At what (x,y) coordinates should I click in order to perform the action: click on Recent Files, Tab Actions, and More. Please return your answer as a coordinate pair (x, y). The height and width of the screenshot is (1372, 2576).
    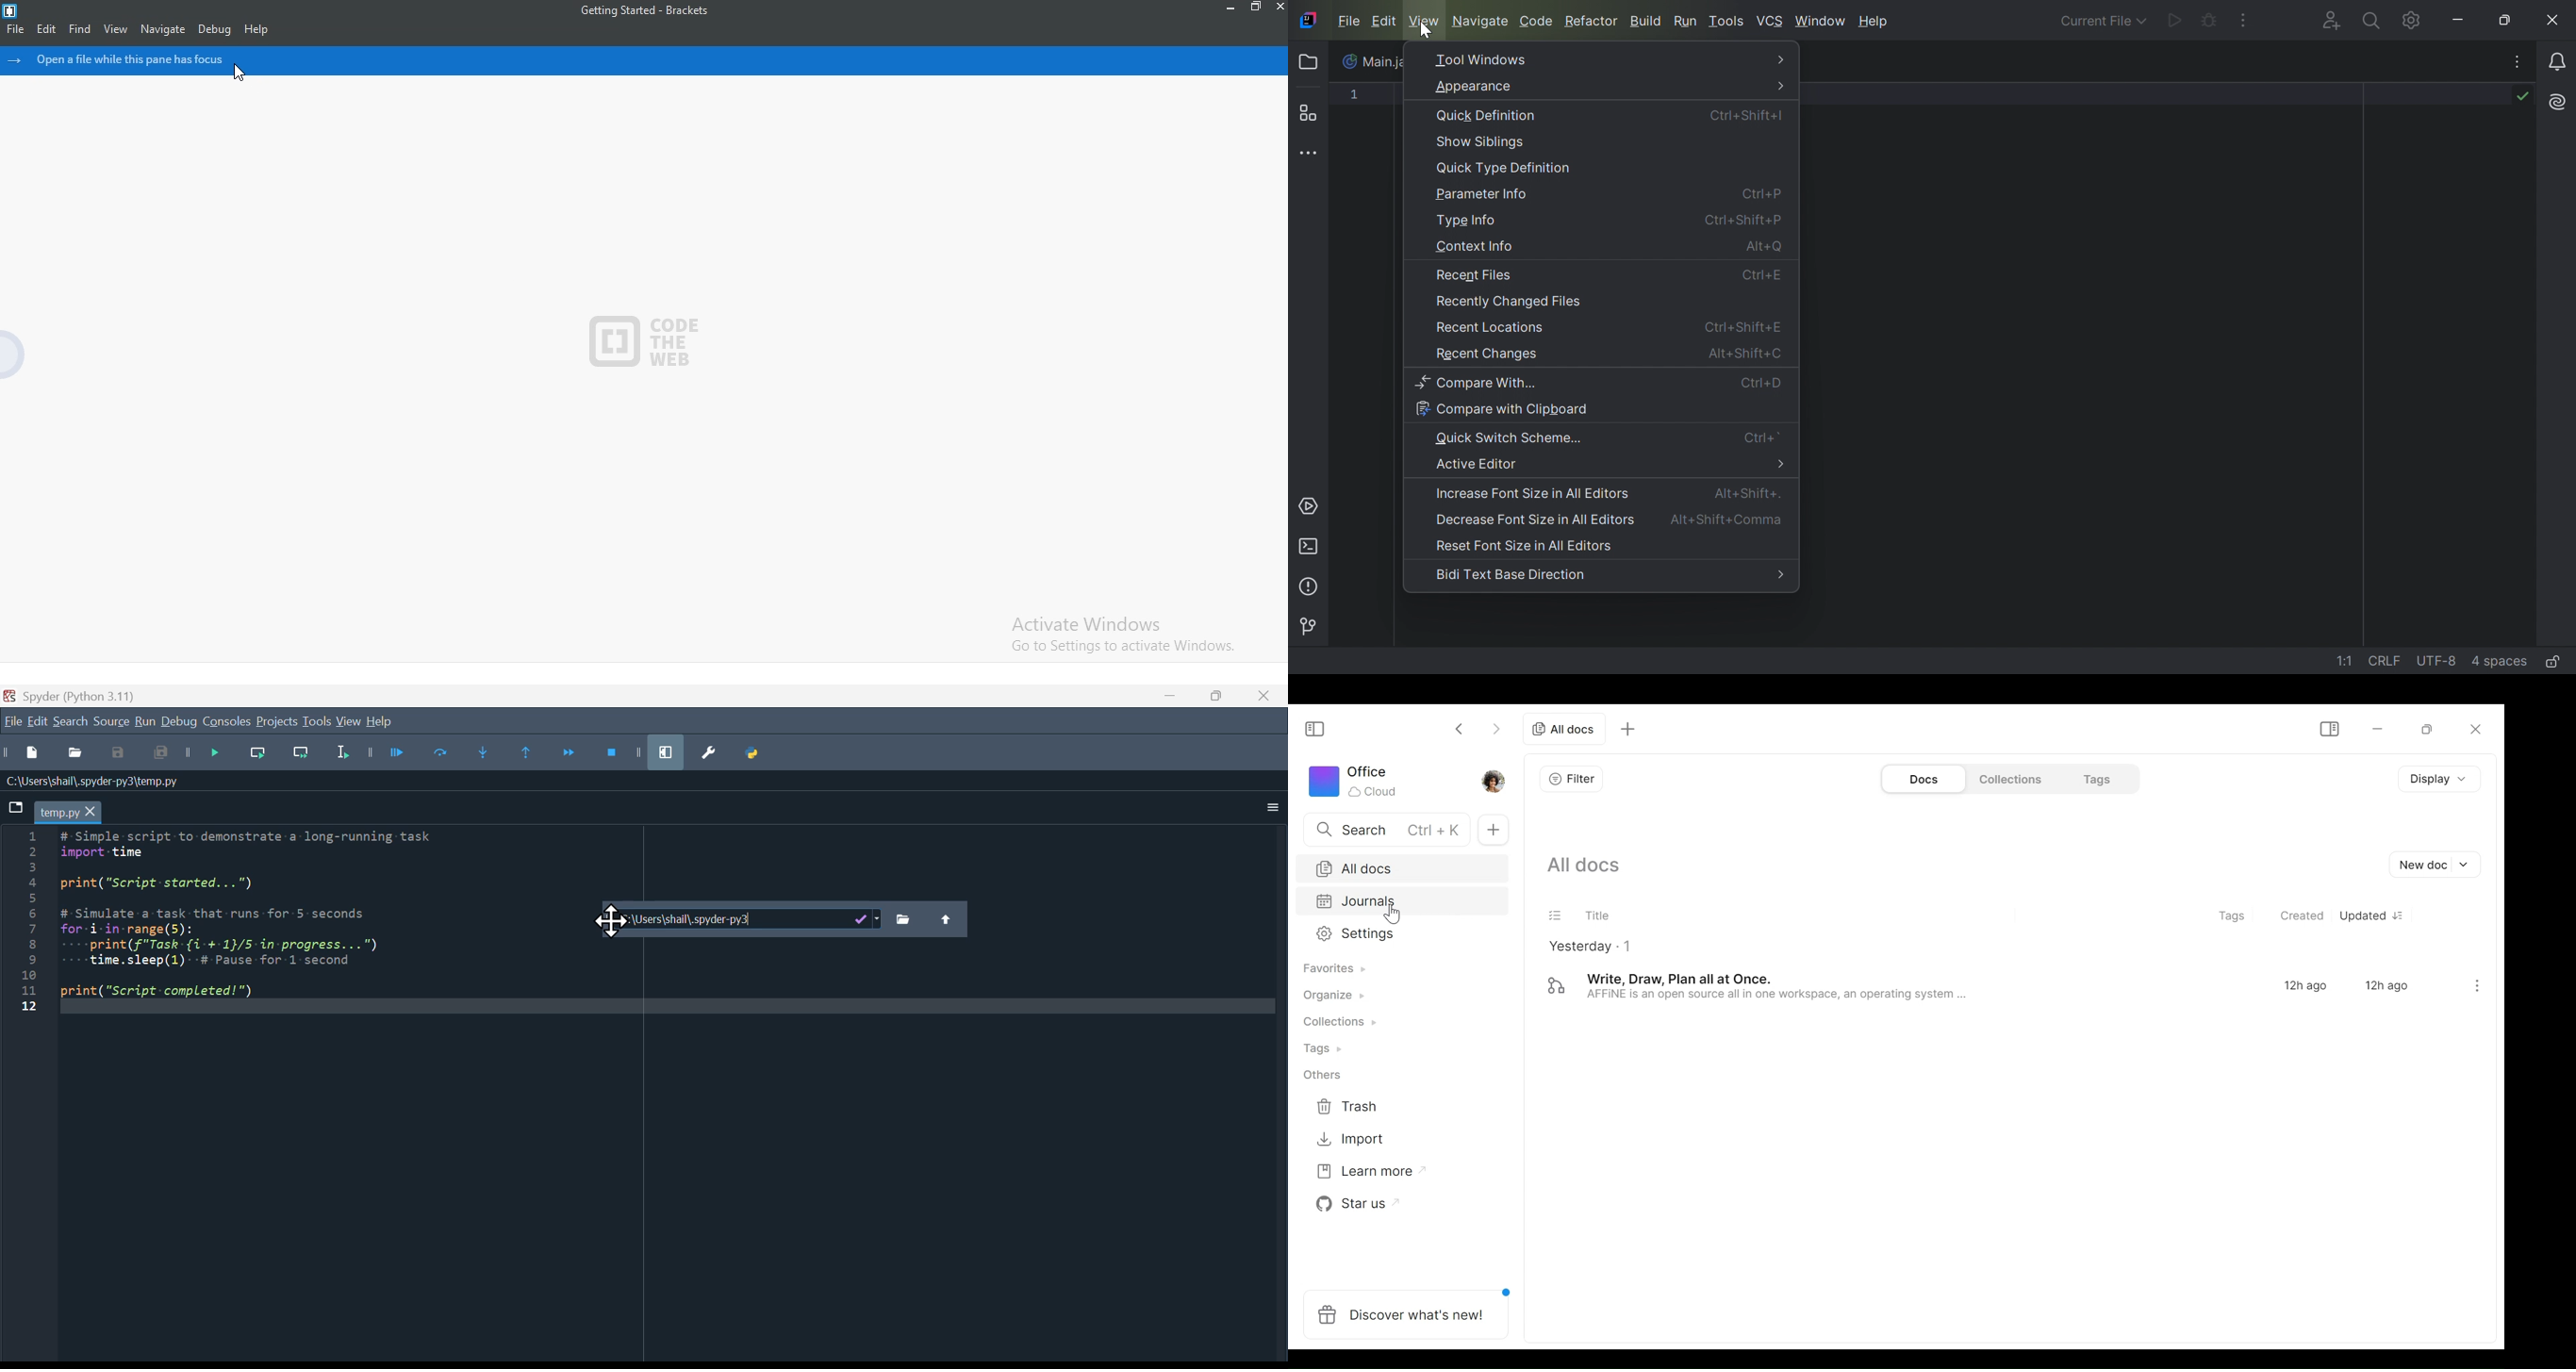
    Looking at the image, I should click on (2516, 64).